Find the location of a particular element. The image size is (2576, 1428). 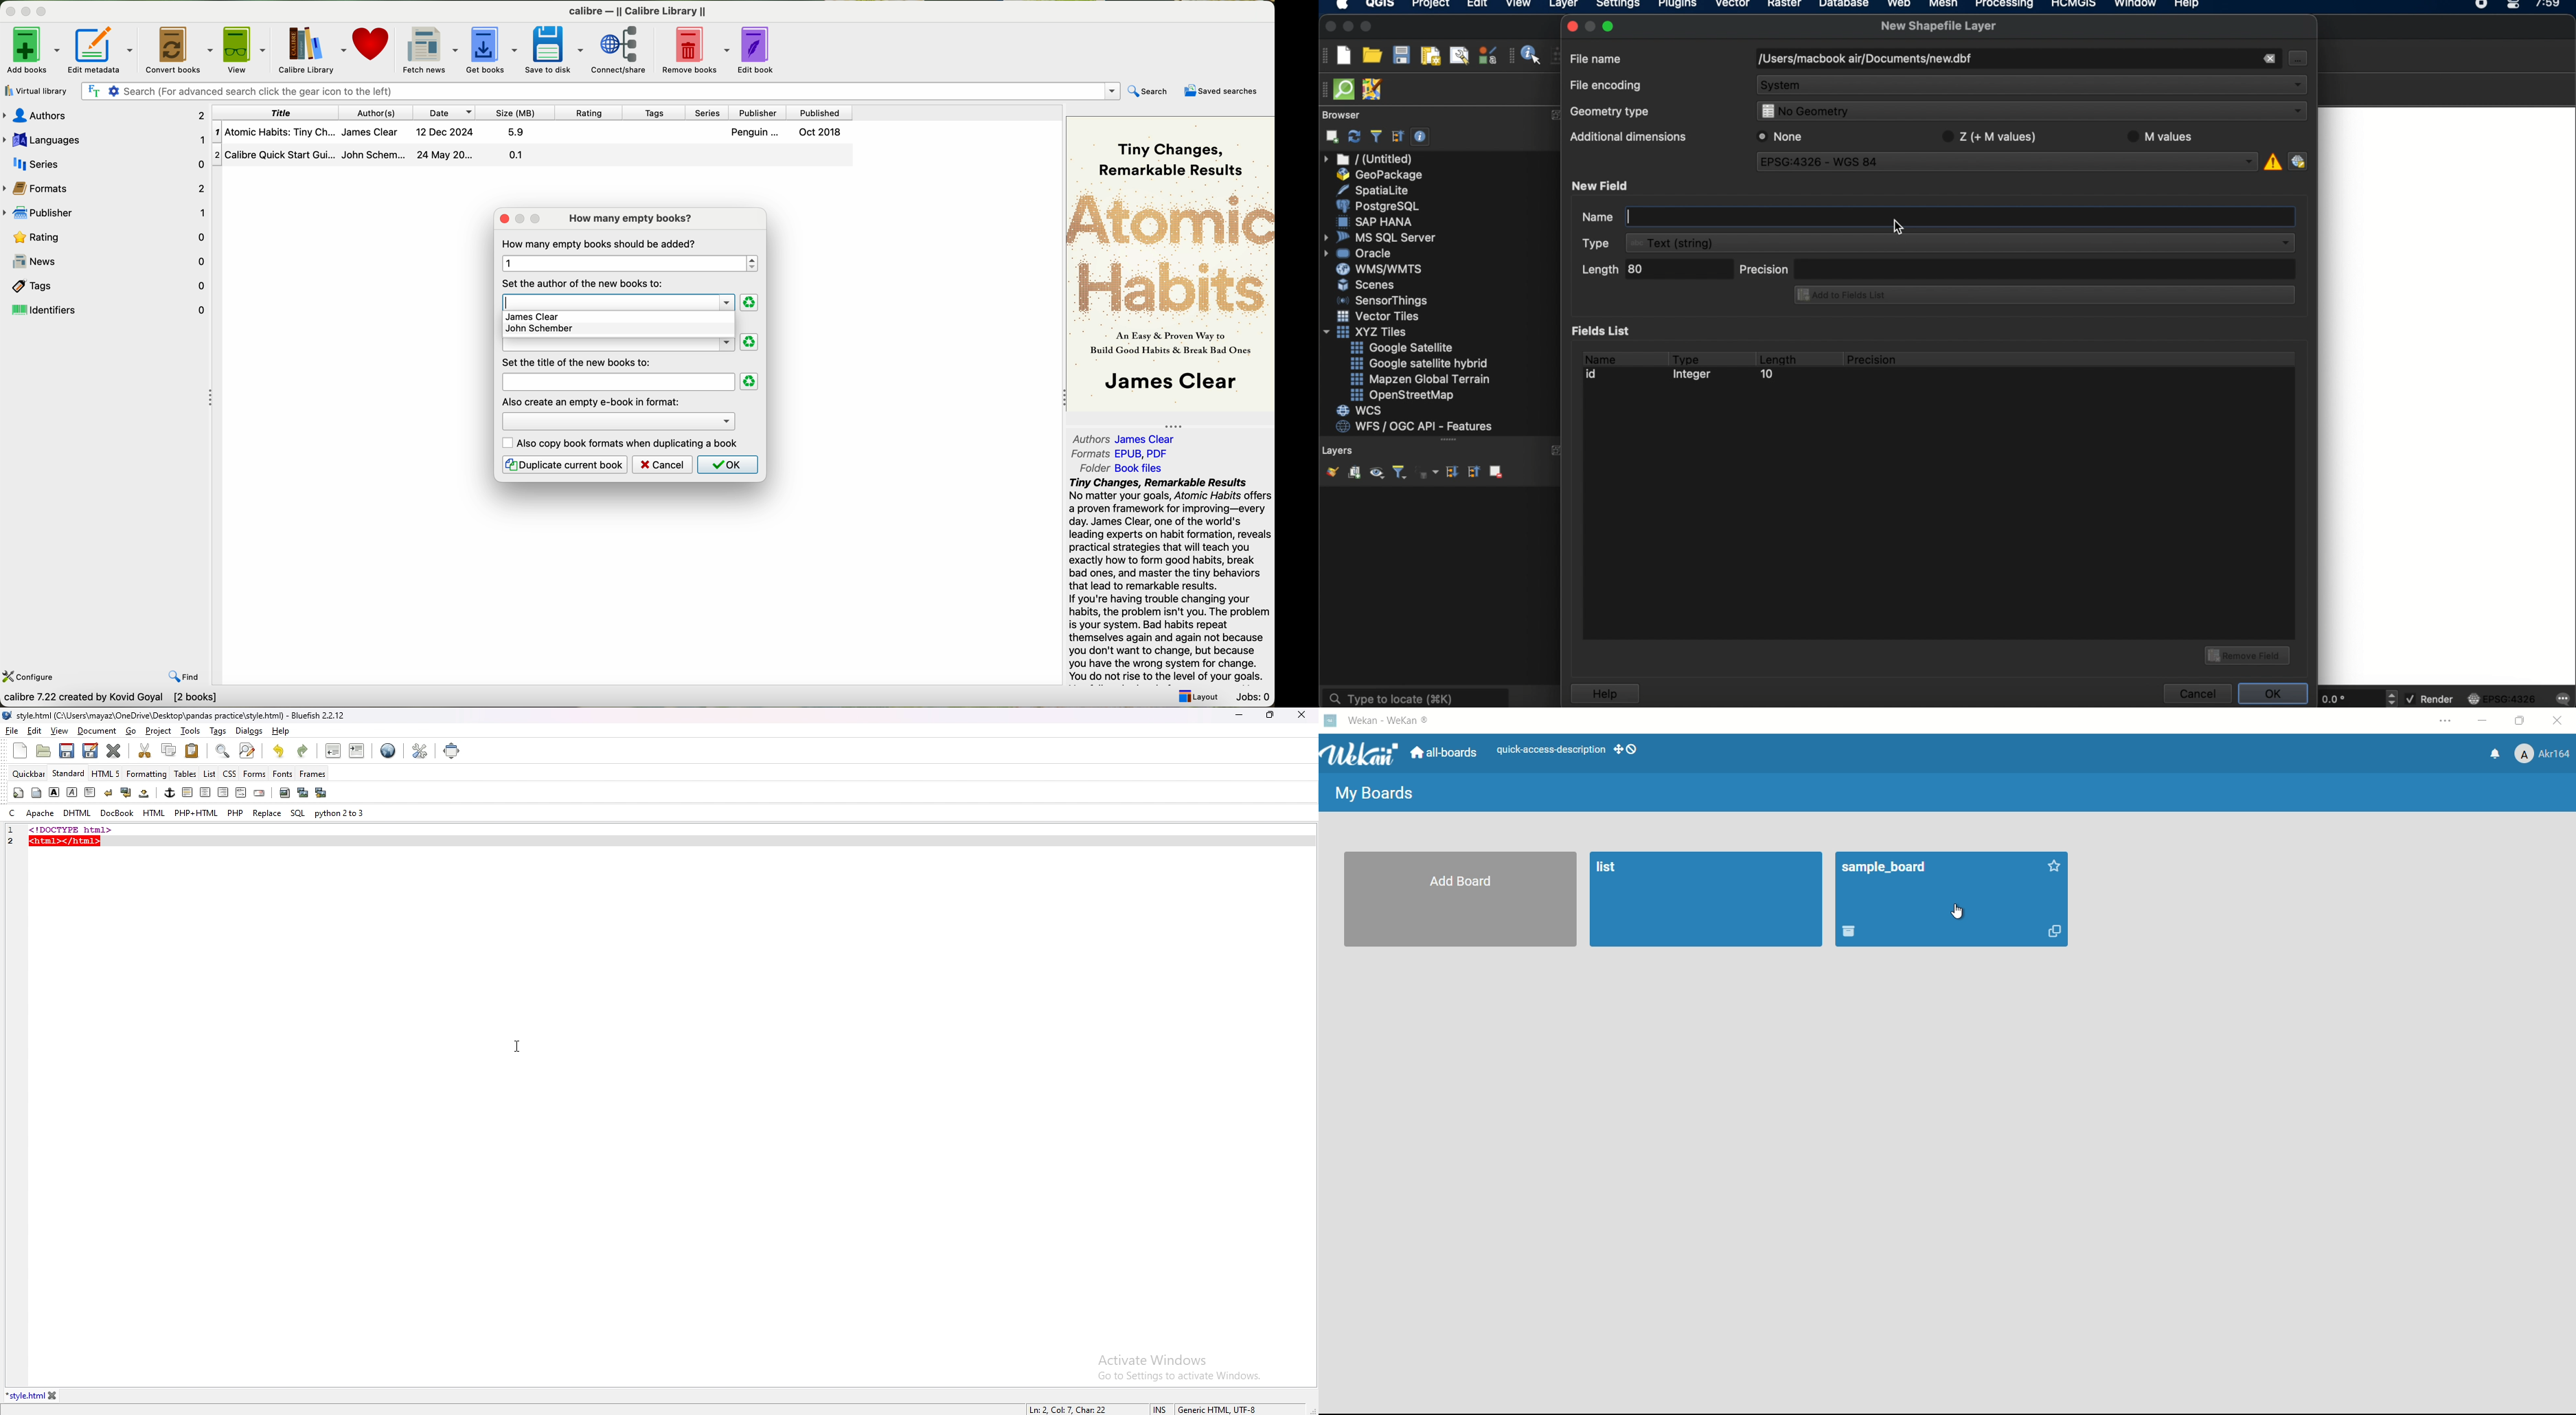

edit is located at coordinates (1477, 5).